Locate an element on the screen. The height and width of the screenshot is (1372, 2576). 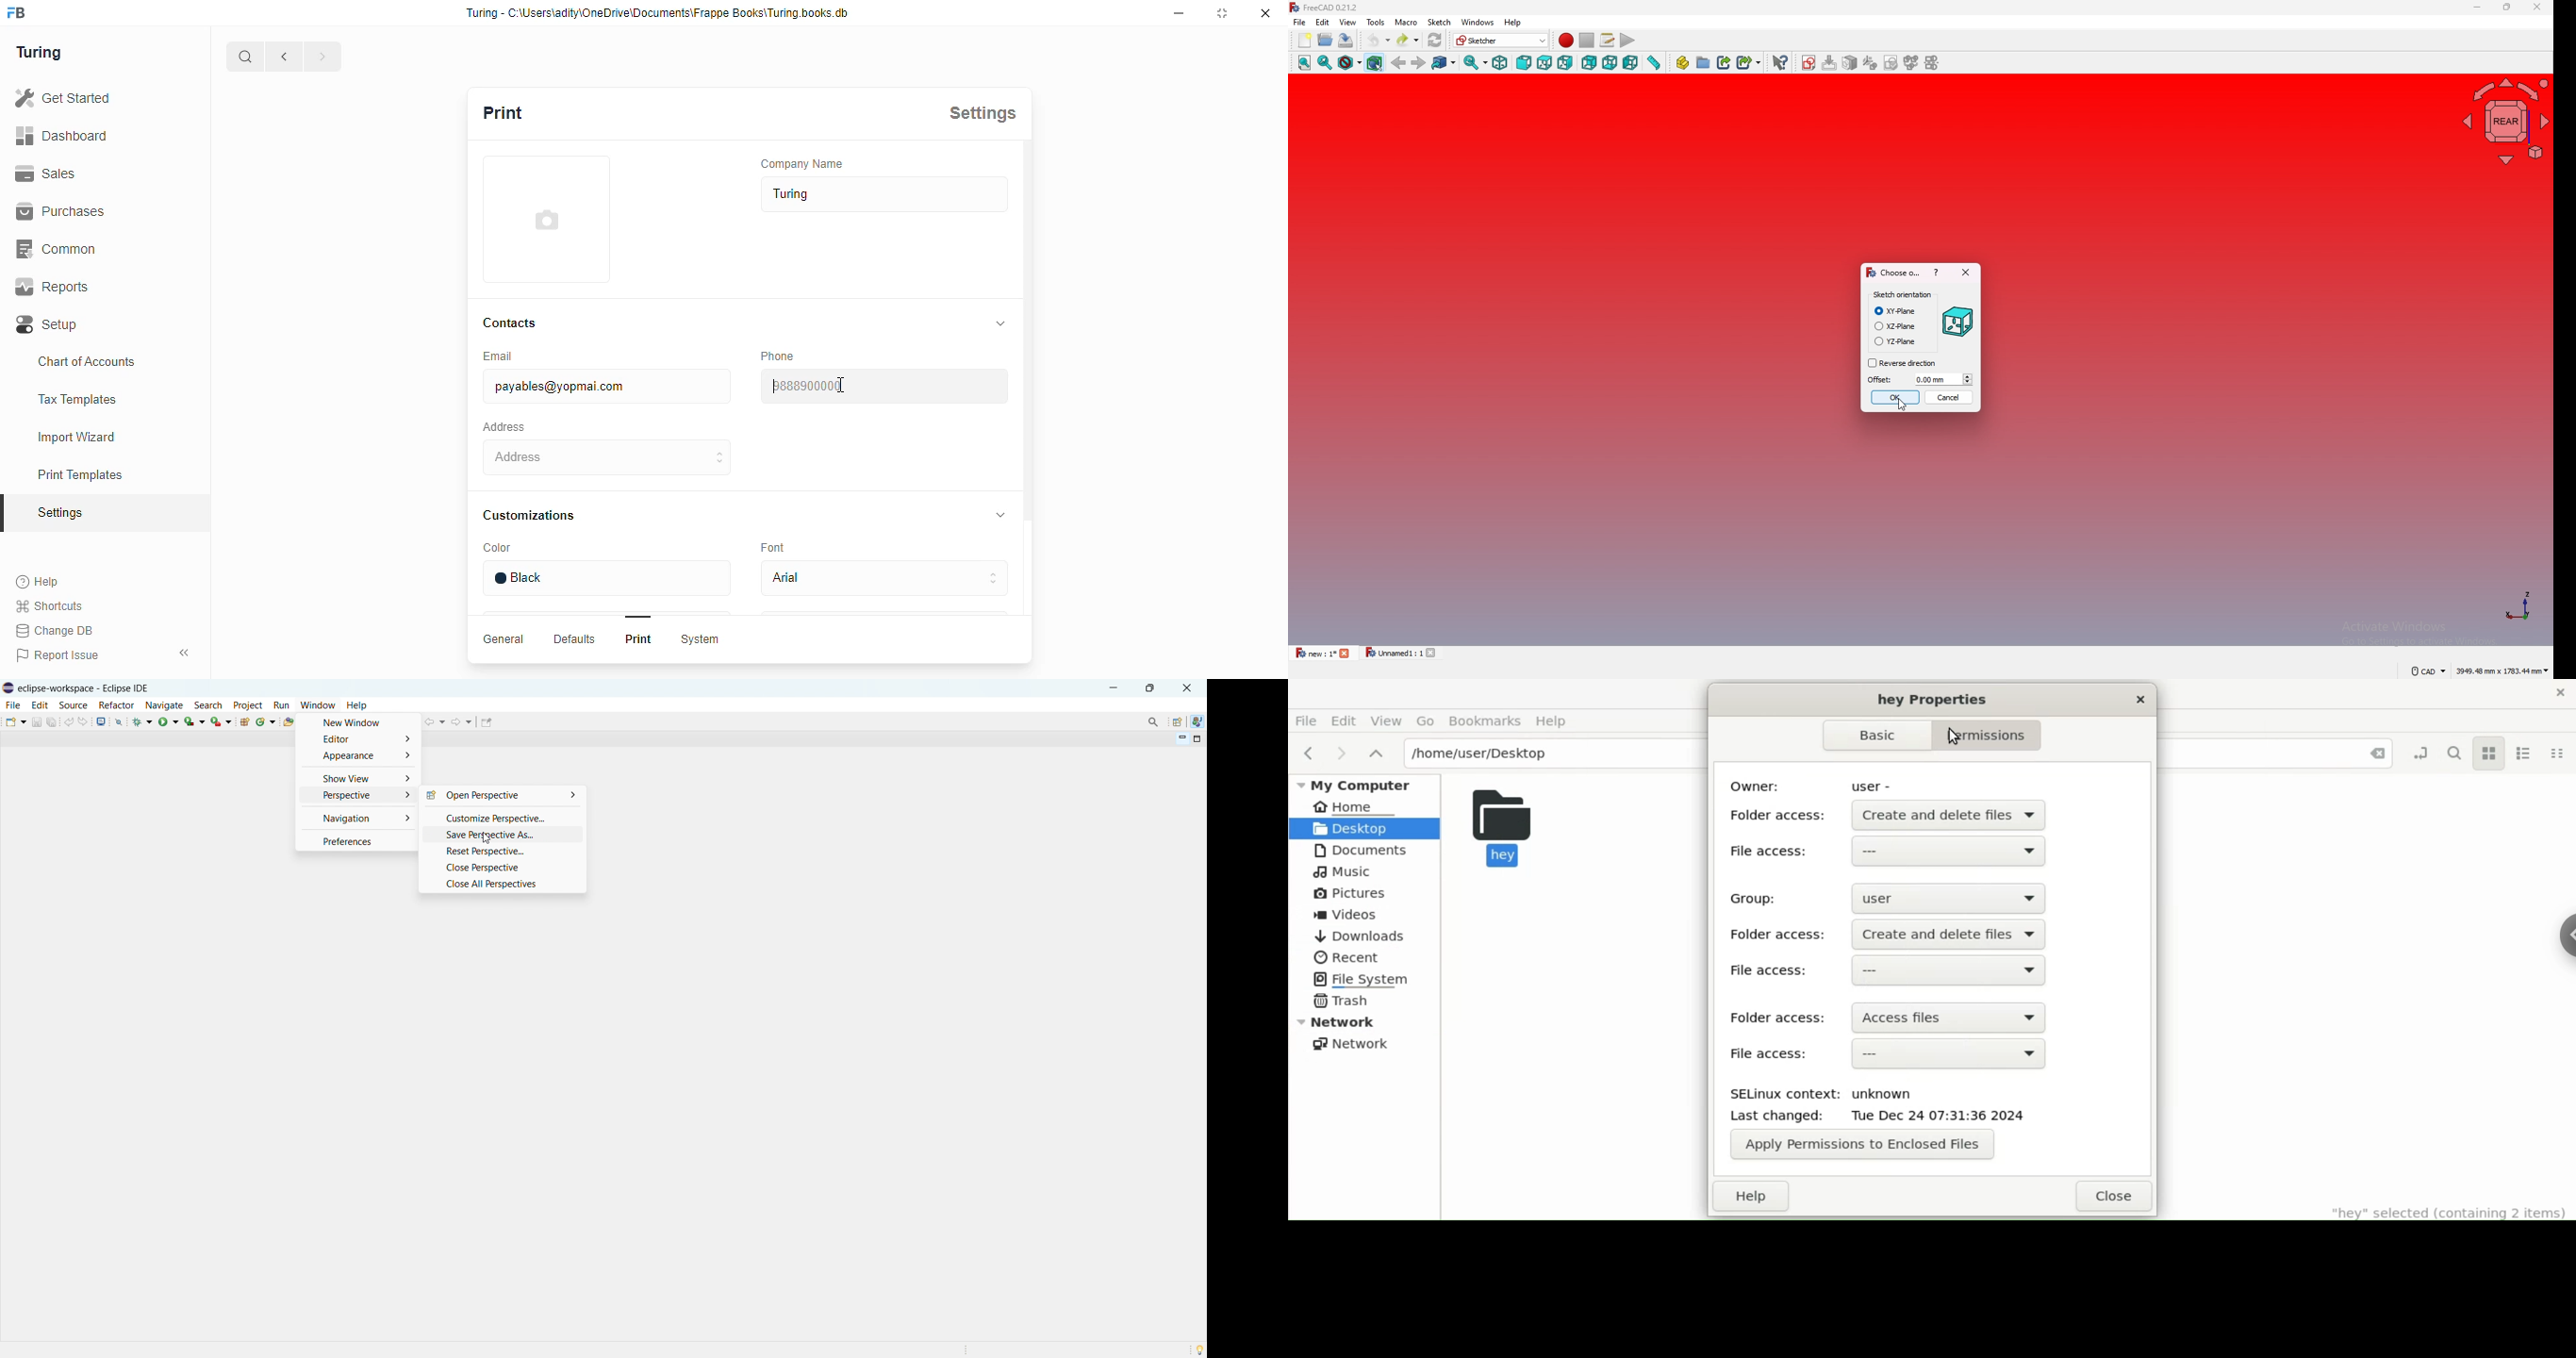
forward is located at coordinates (323, 56).